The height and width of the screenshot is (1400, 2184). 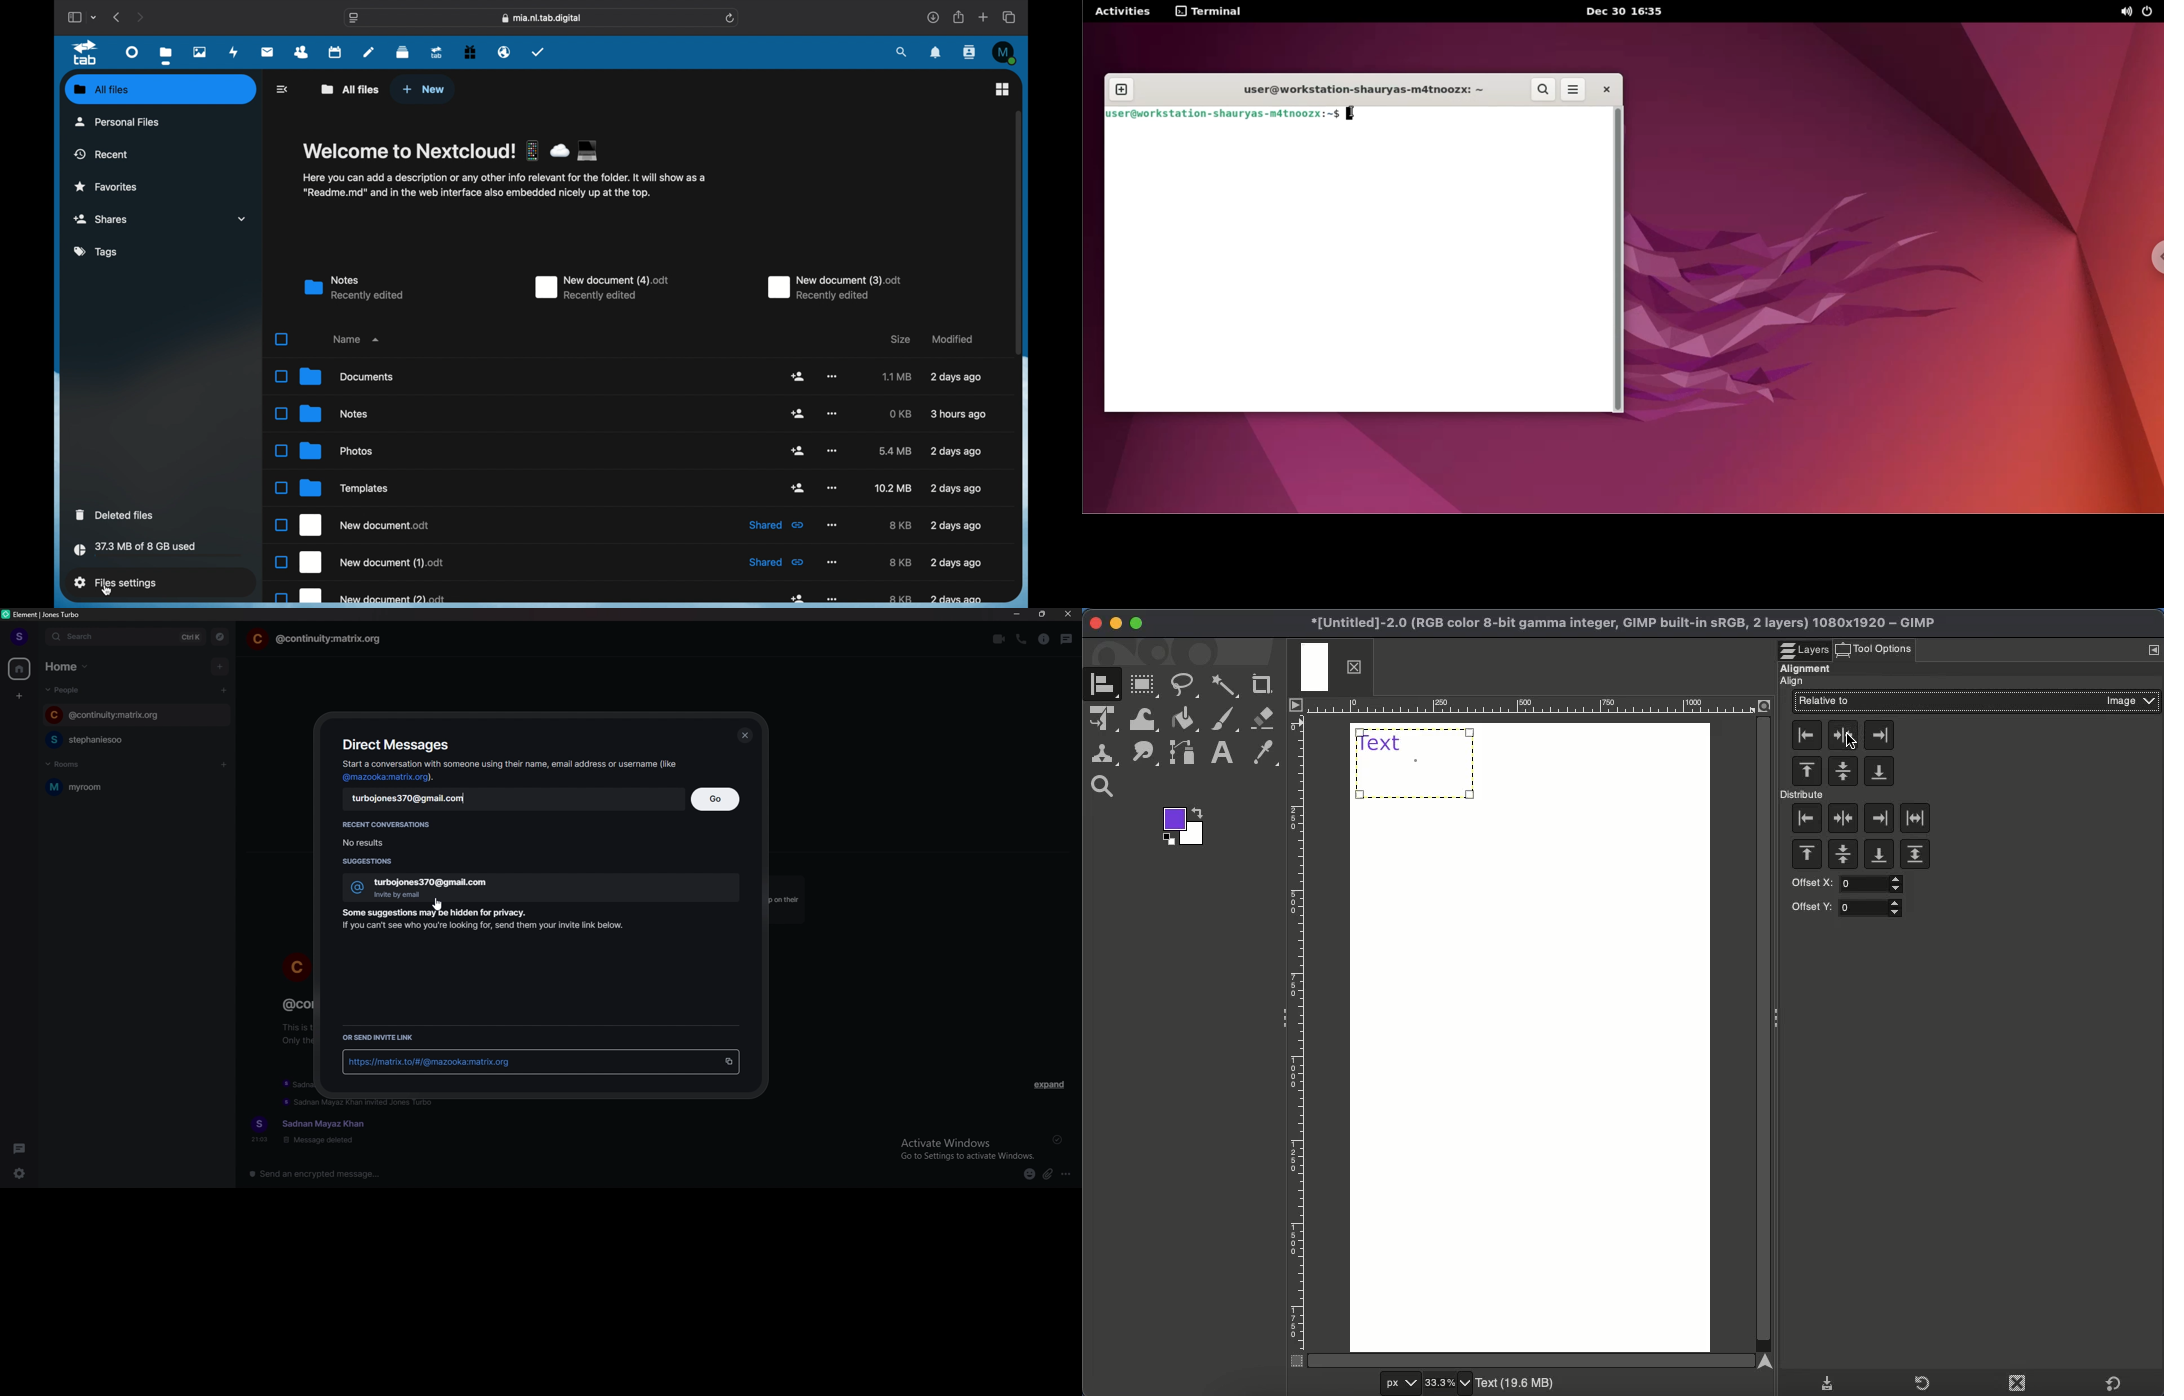 I want to click on recent, so click(x=101, y=154).